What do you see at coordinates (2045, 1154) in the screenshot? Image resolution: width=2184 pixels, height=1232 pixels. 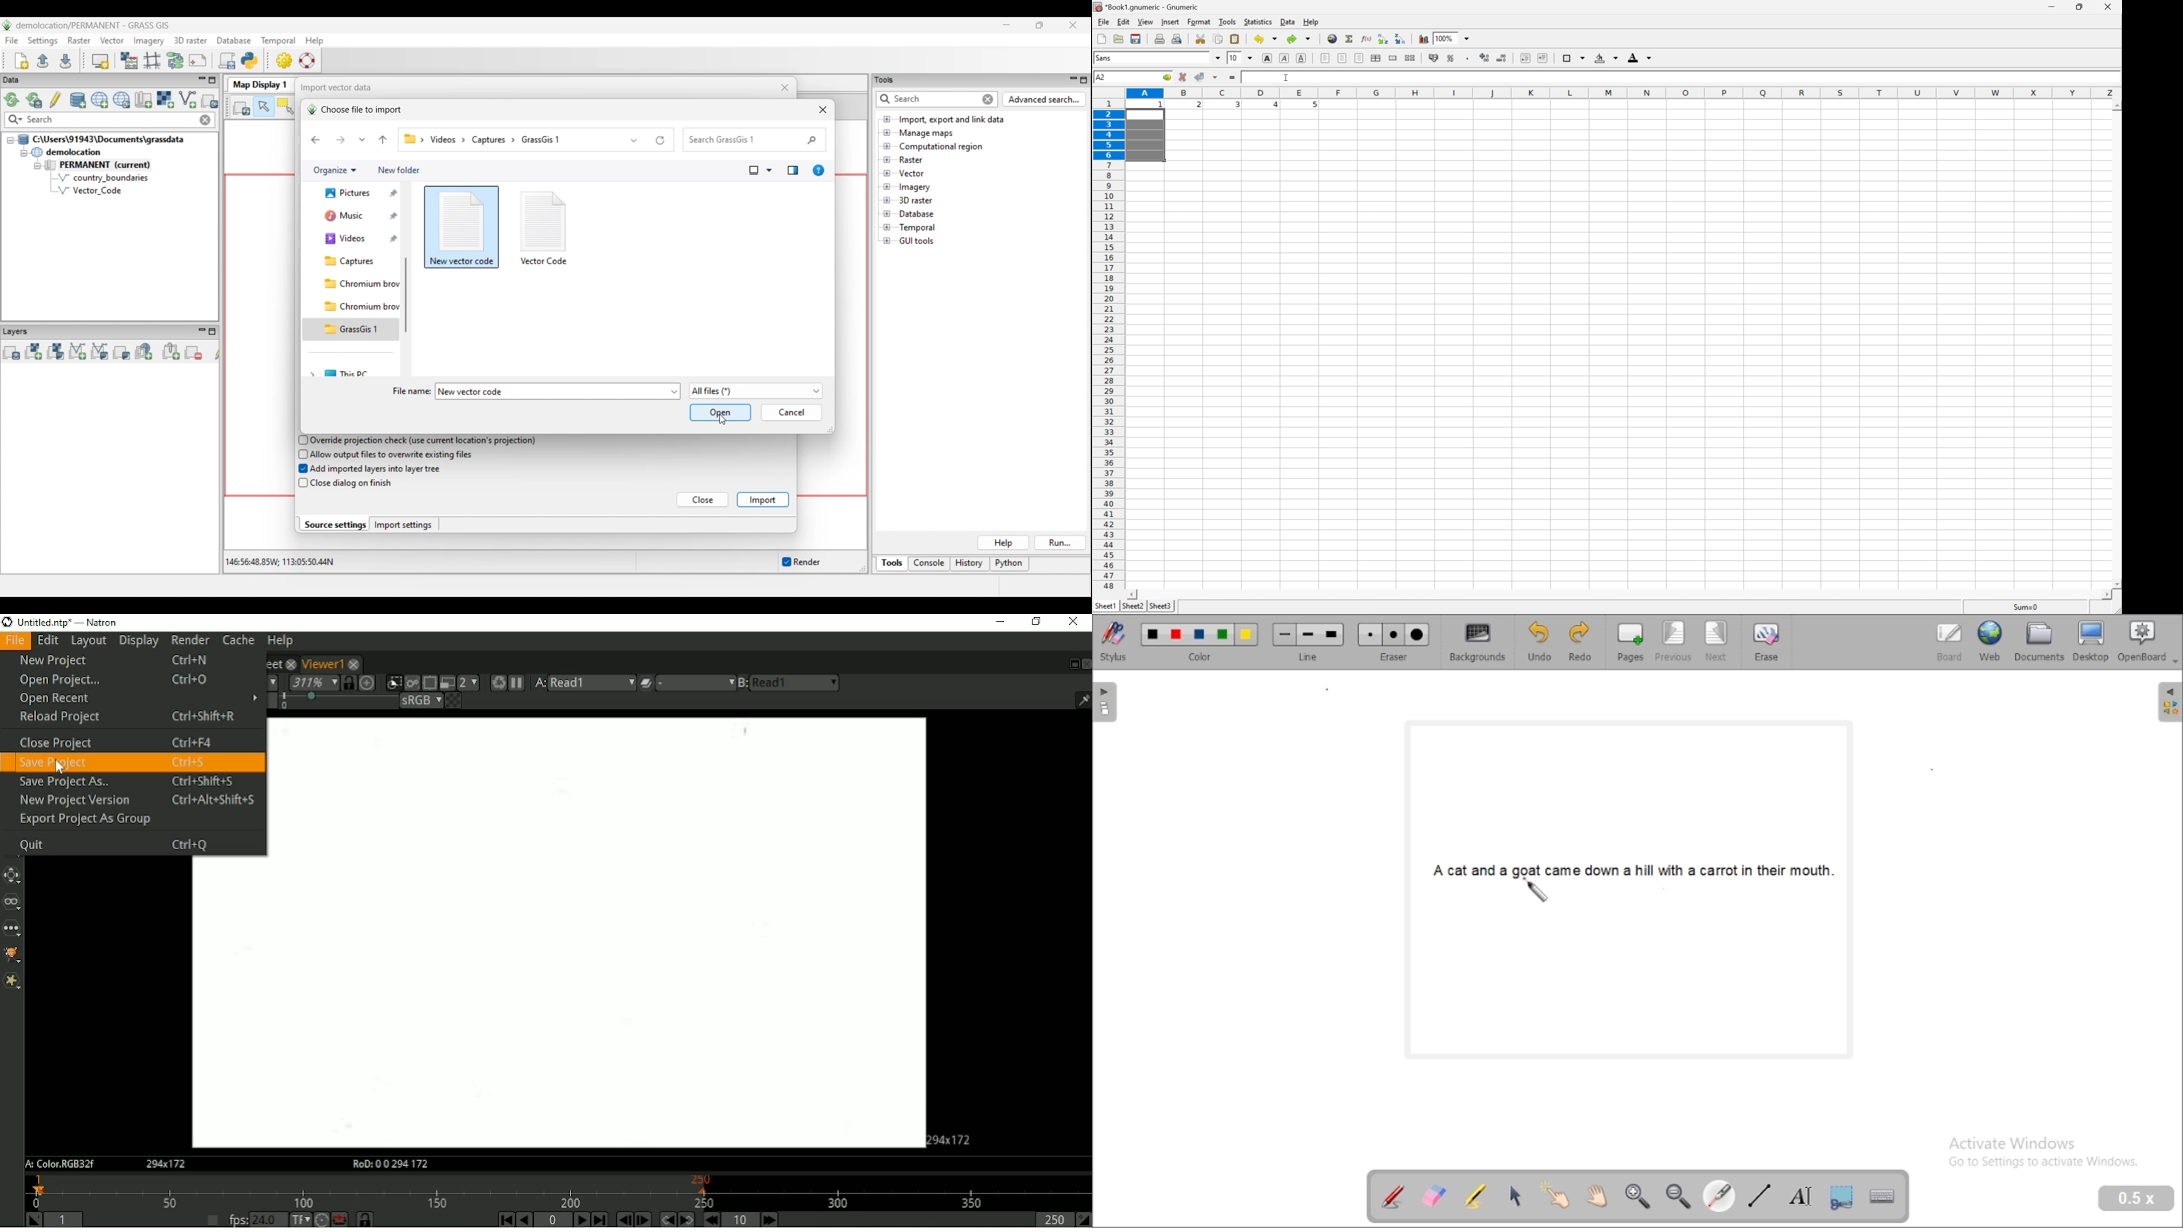 I see `Activate Windows
Go to Settings to activate Windows.` at bounding box center [2045, 1154].